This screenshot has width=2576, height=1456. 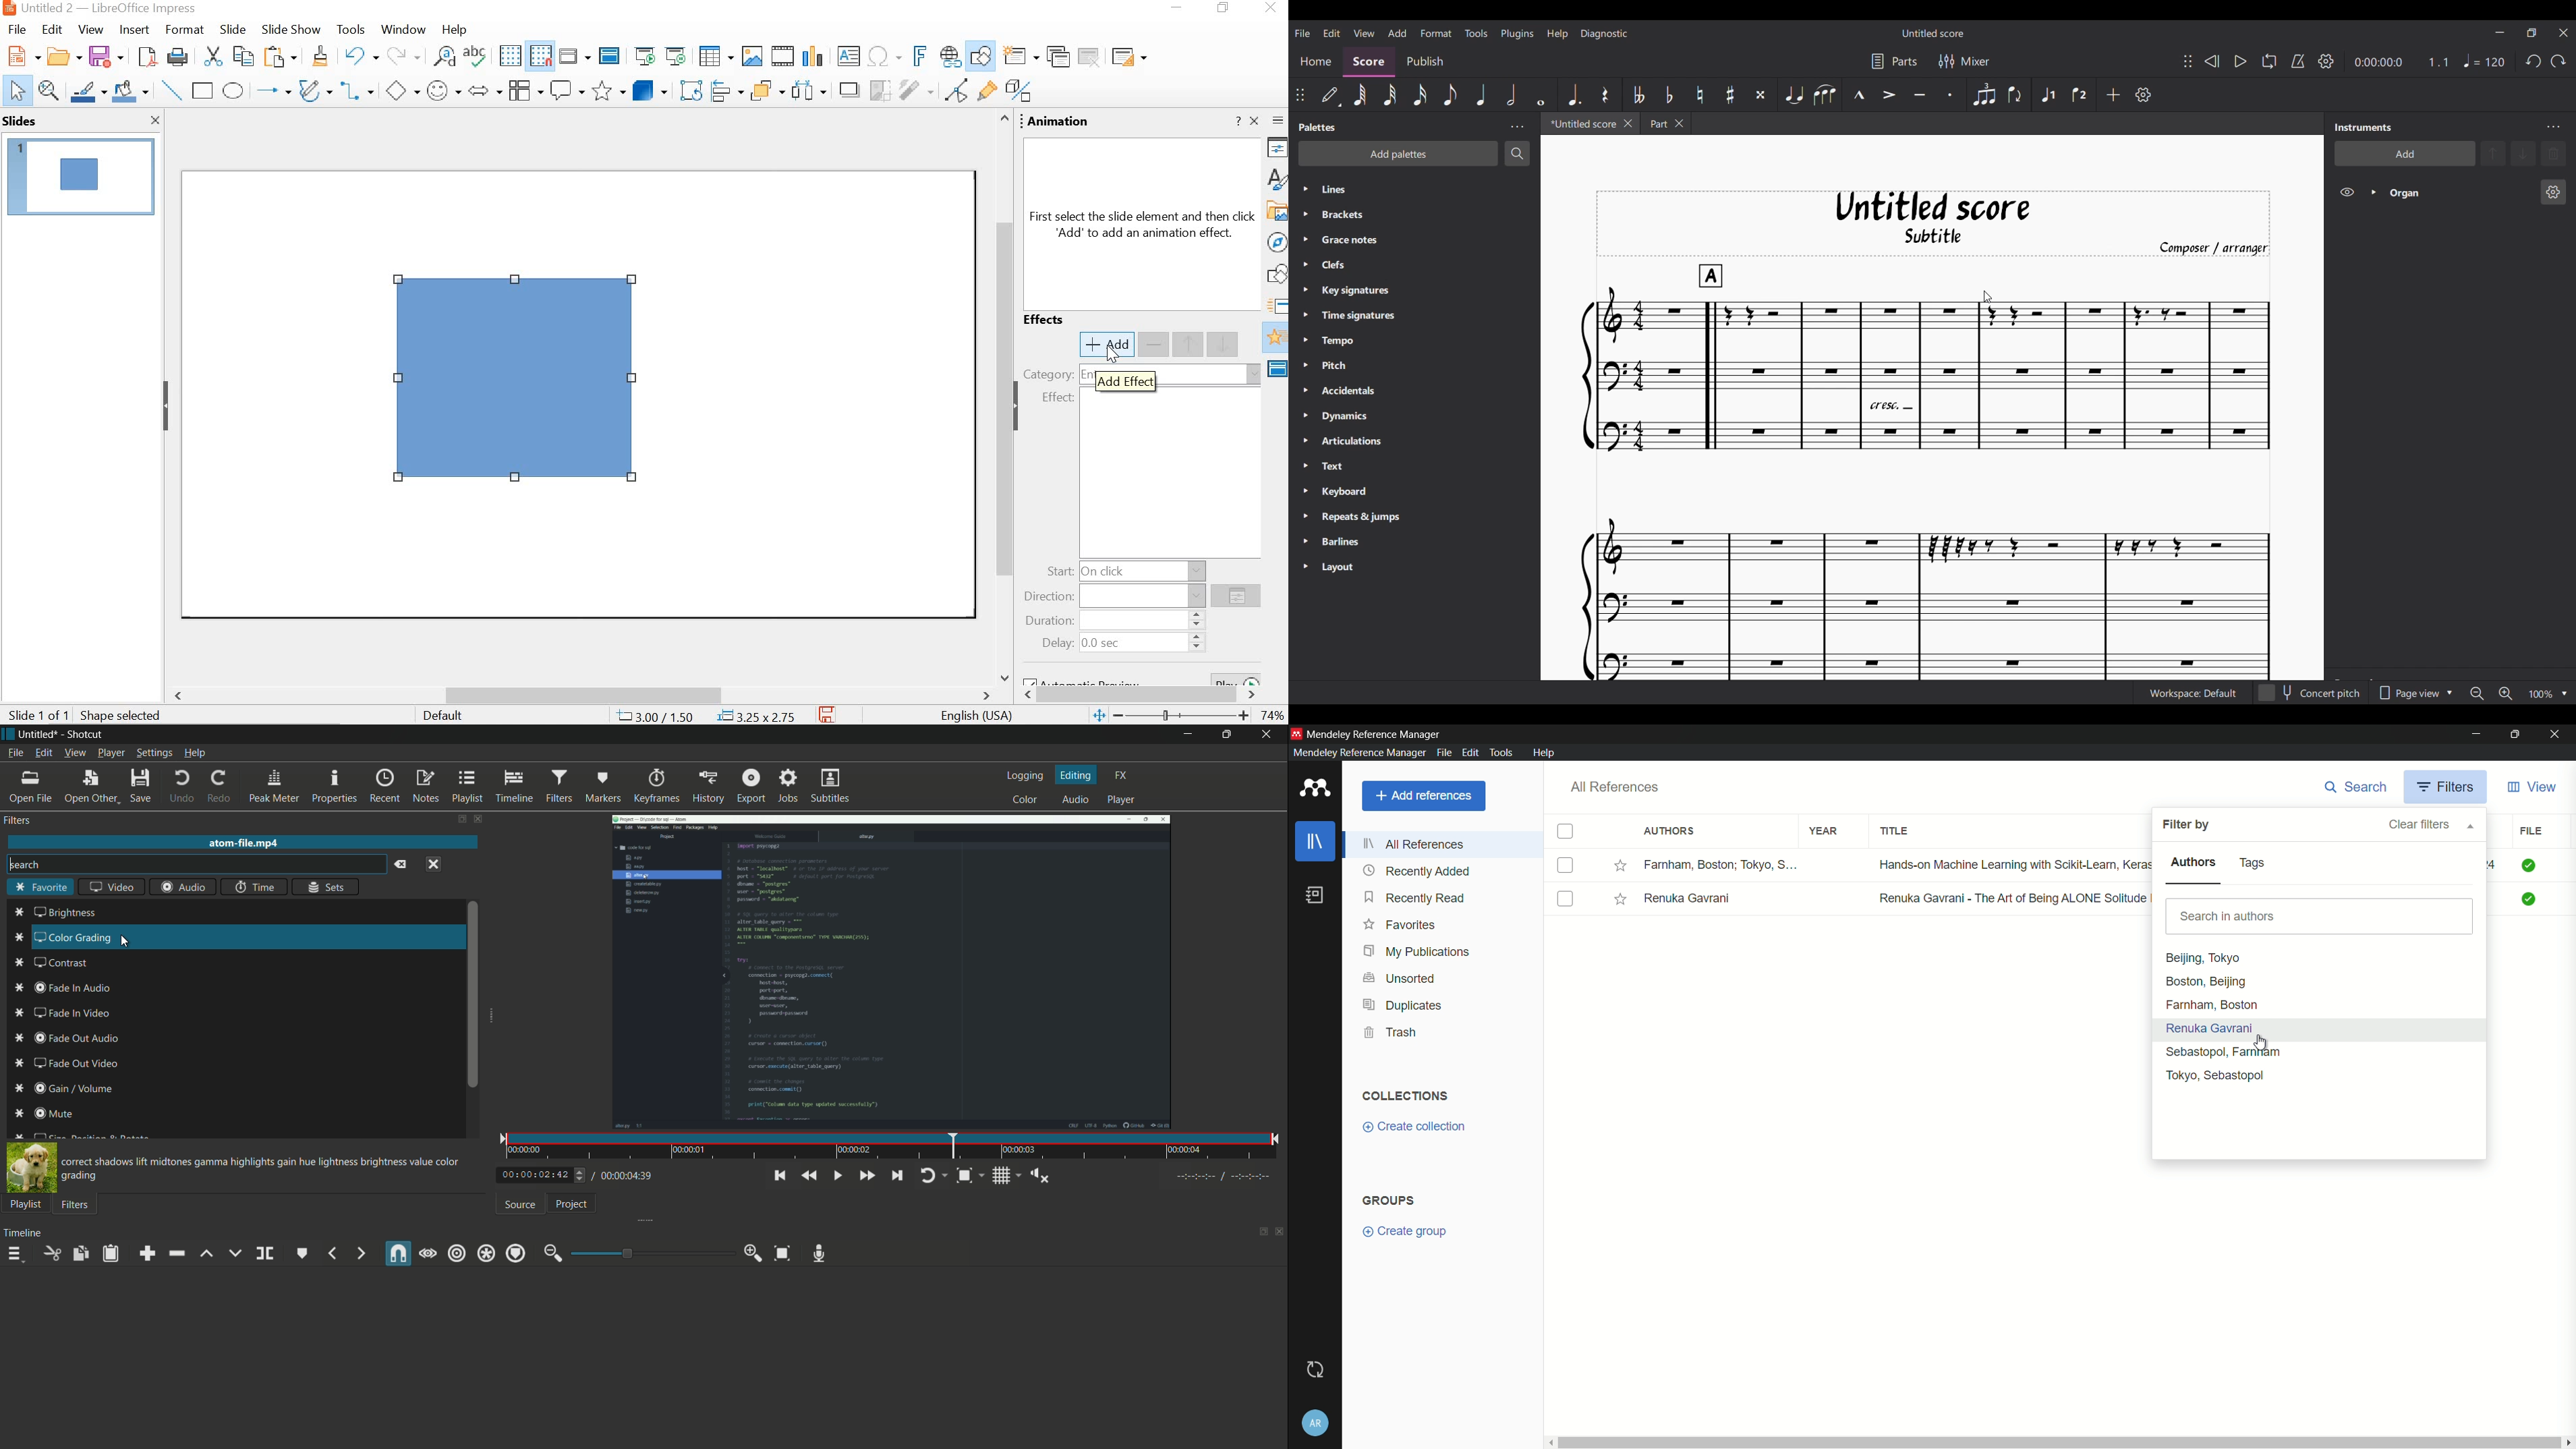 I want to click on Parts settings, so click(x=1894, y=62).